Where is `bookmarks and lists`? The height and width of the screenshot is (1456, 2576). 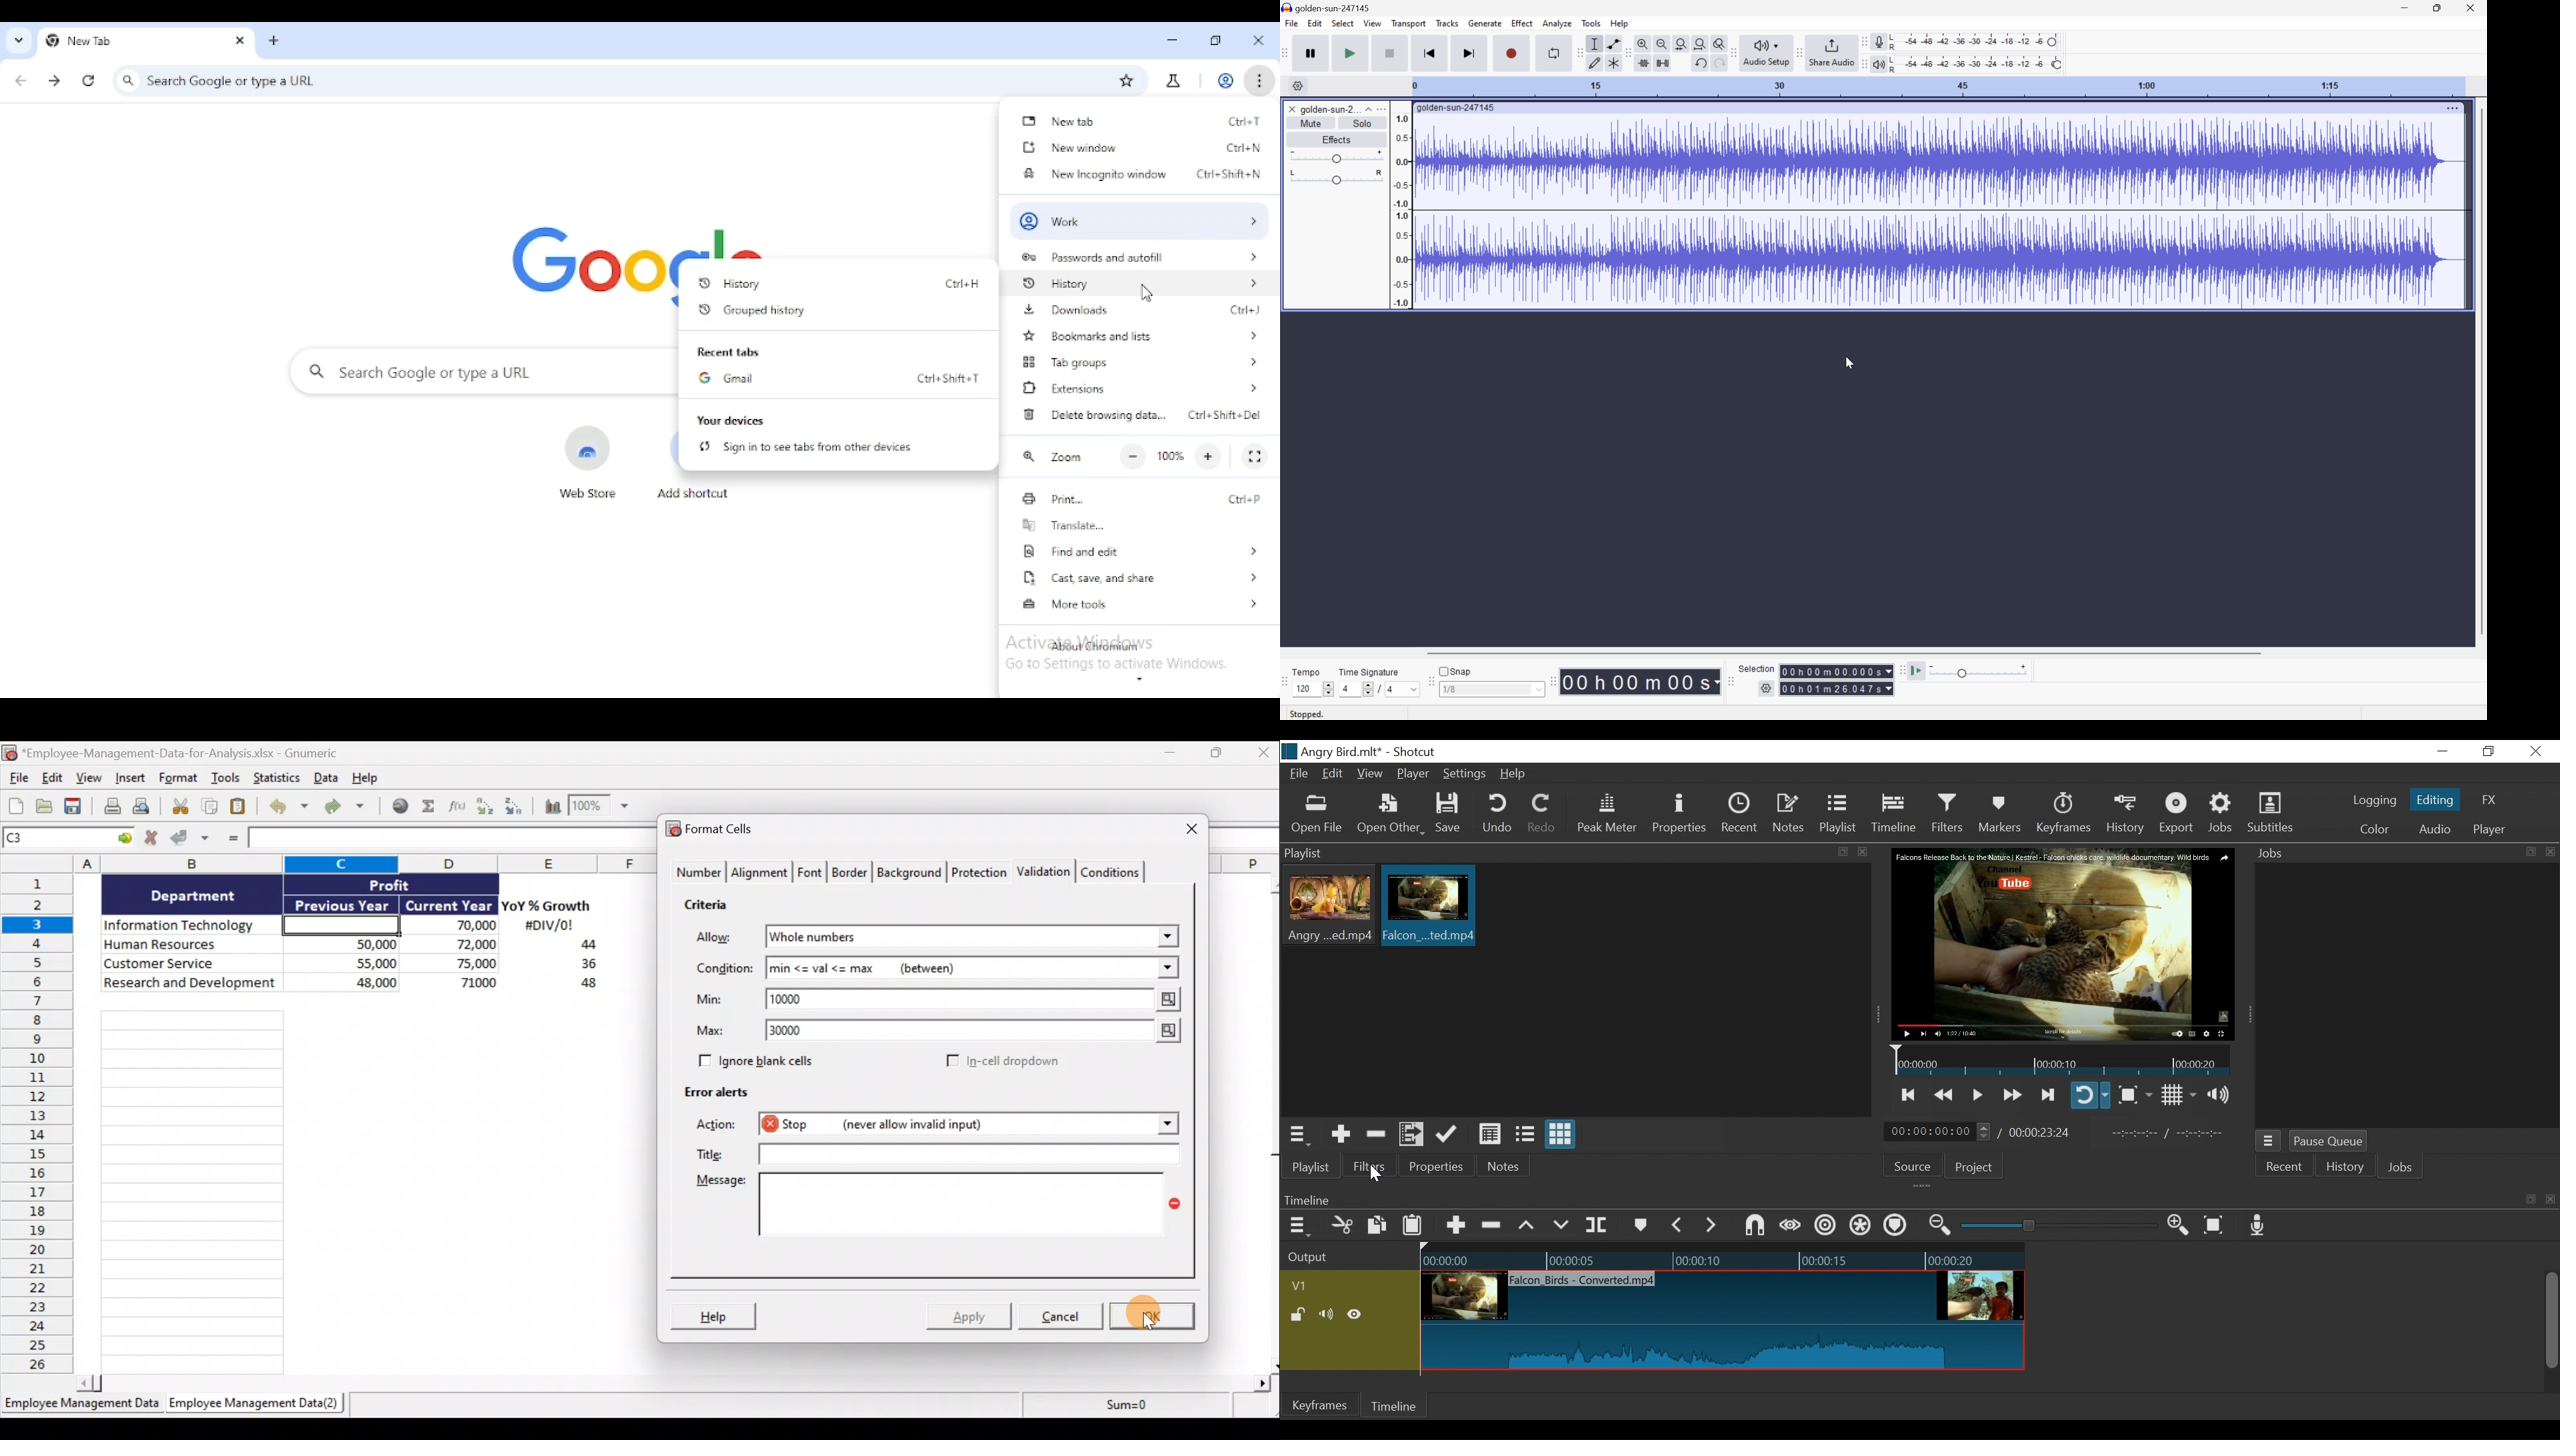 bookmarks and lists is located at coordinates (1139, 335).